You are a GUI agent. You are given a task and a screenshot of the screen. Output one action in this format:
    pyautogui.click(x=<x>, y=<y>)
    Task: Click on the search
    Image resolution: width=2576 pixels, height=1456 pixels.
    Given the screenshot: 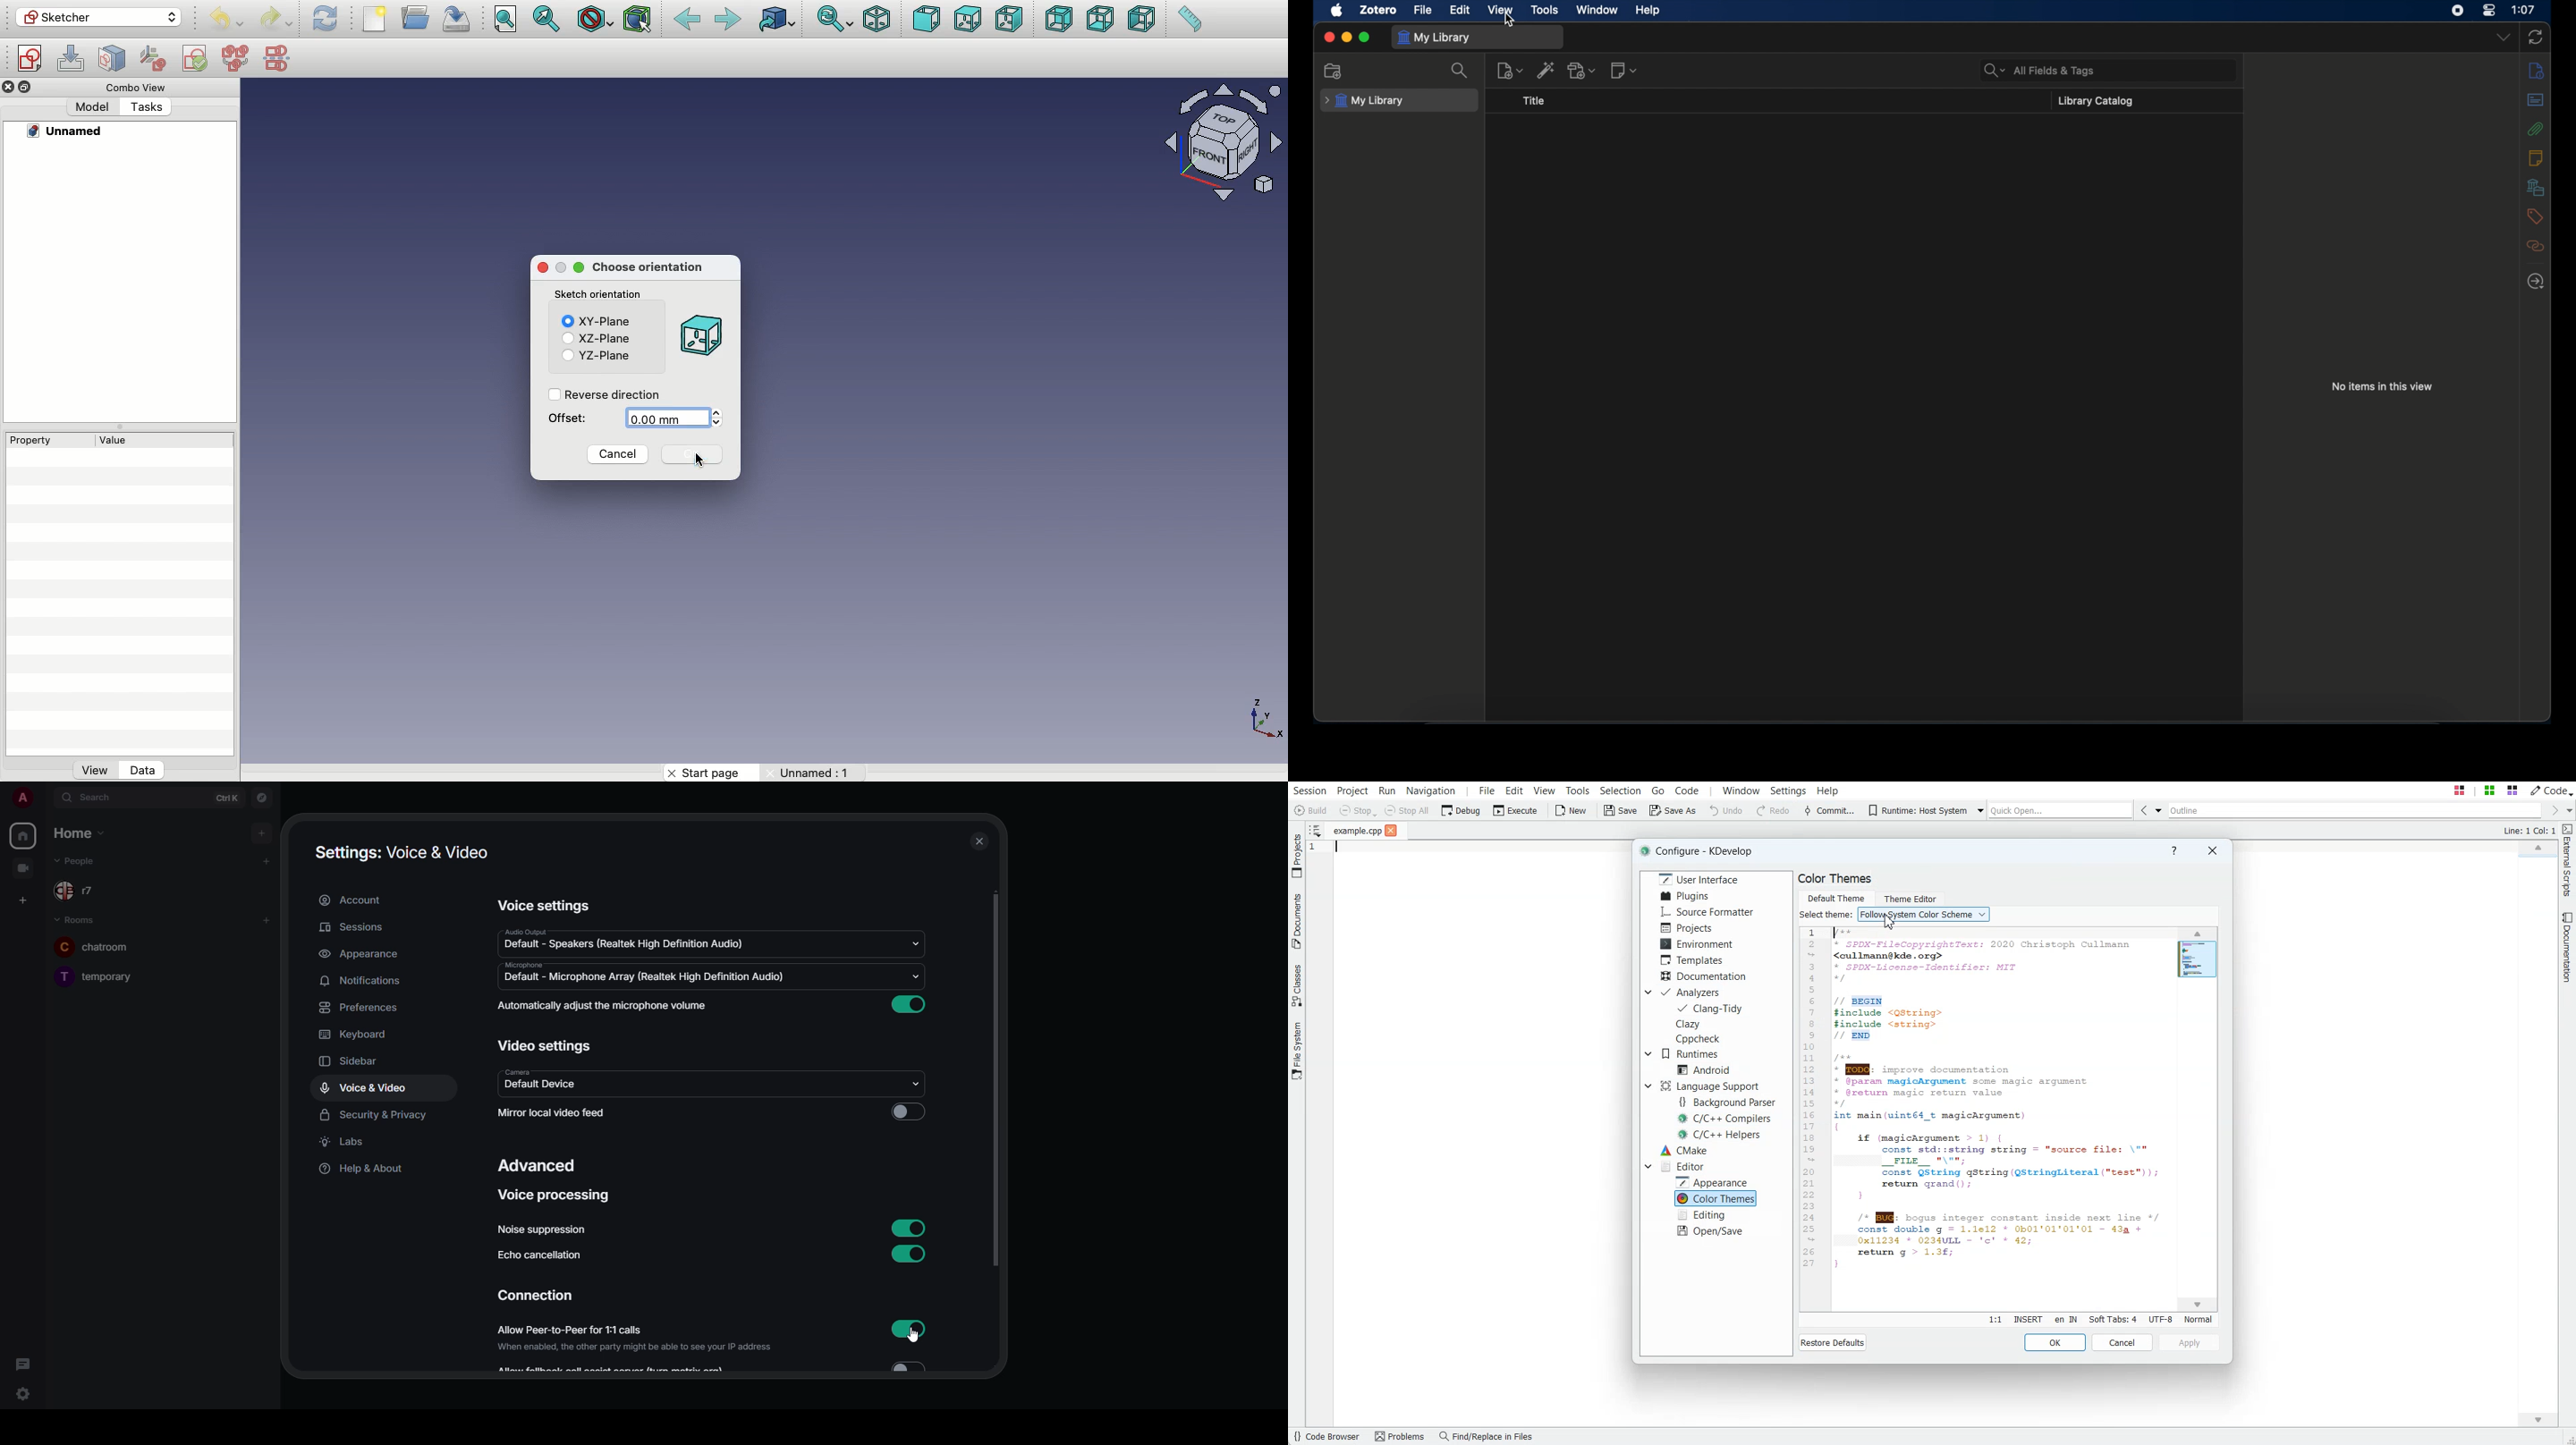 What is the action you would take?
    pyautogui.click(x=105, y=797)
    